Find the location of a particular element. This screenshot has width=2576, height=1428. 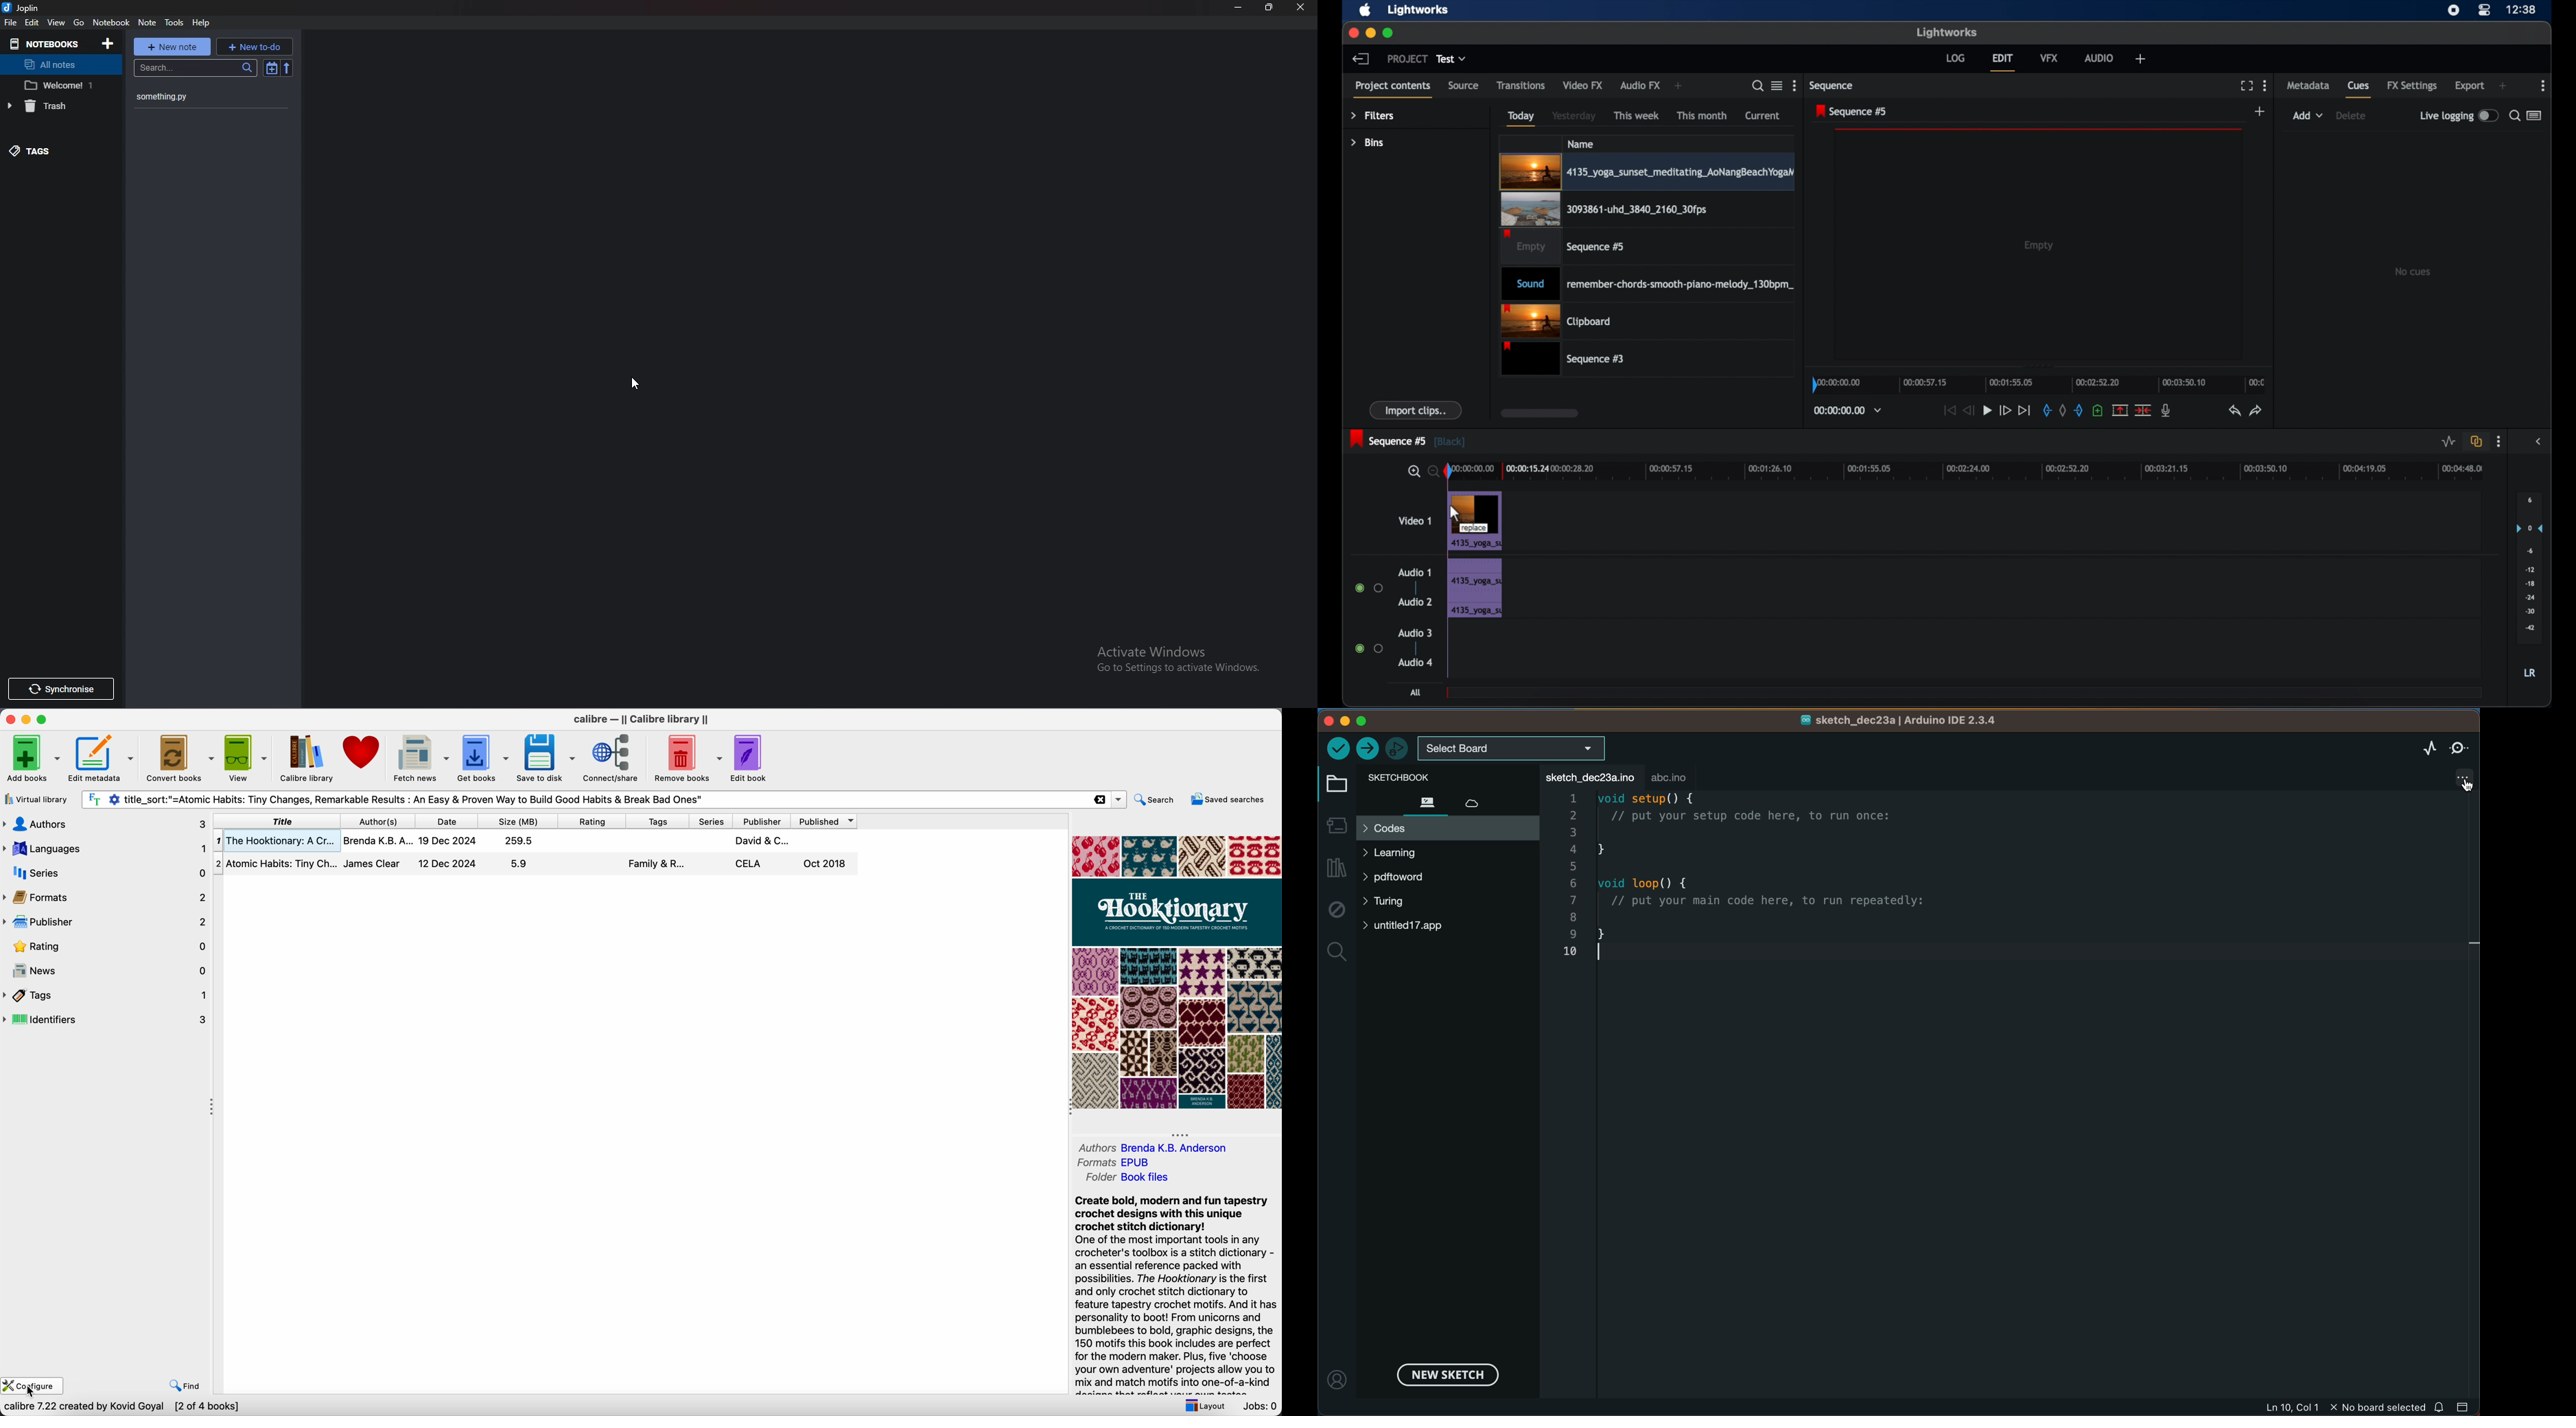

remove books is located at coordinates (688, 756).